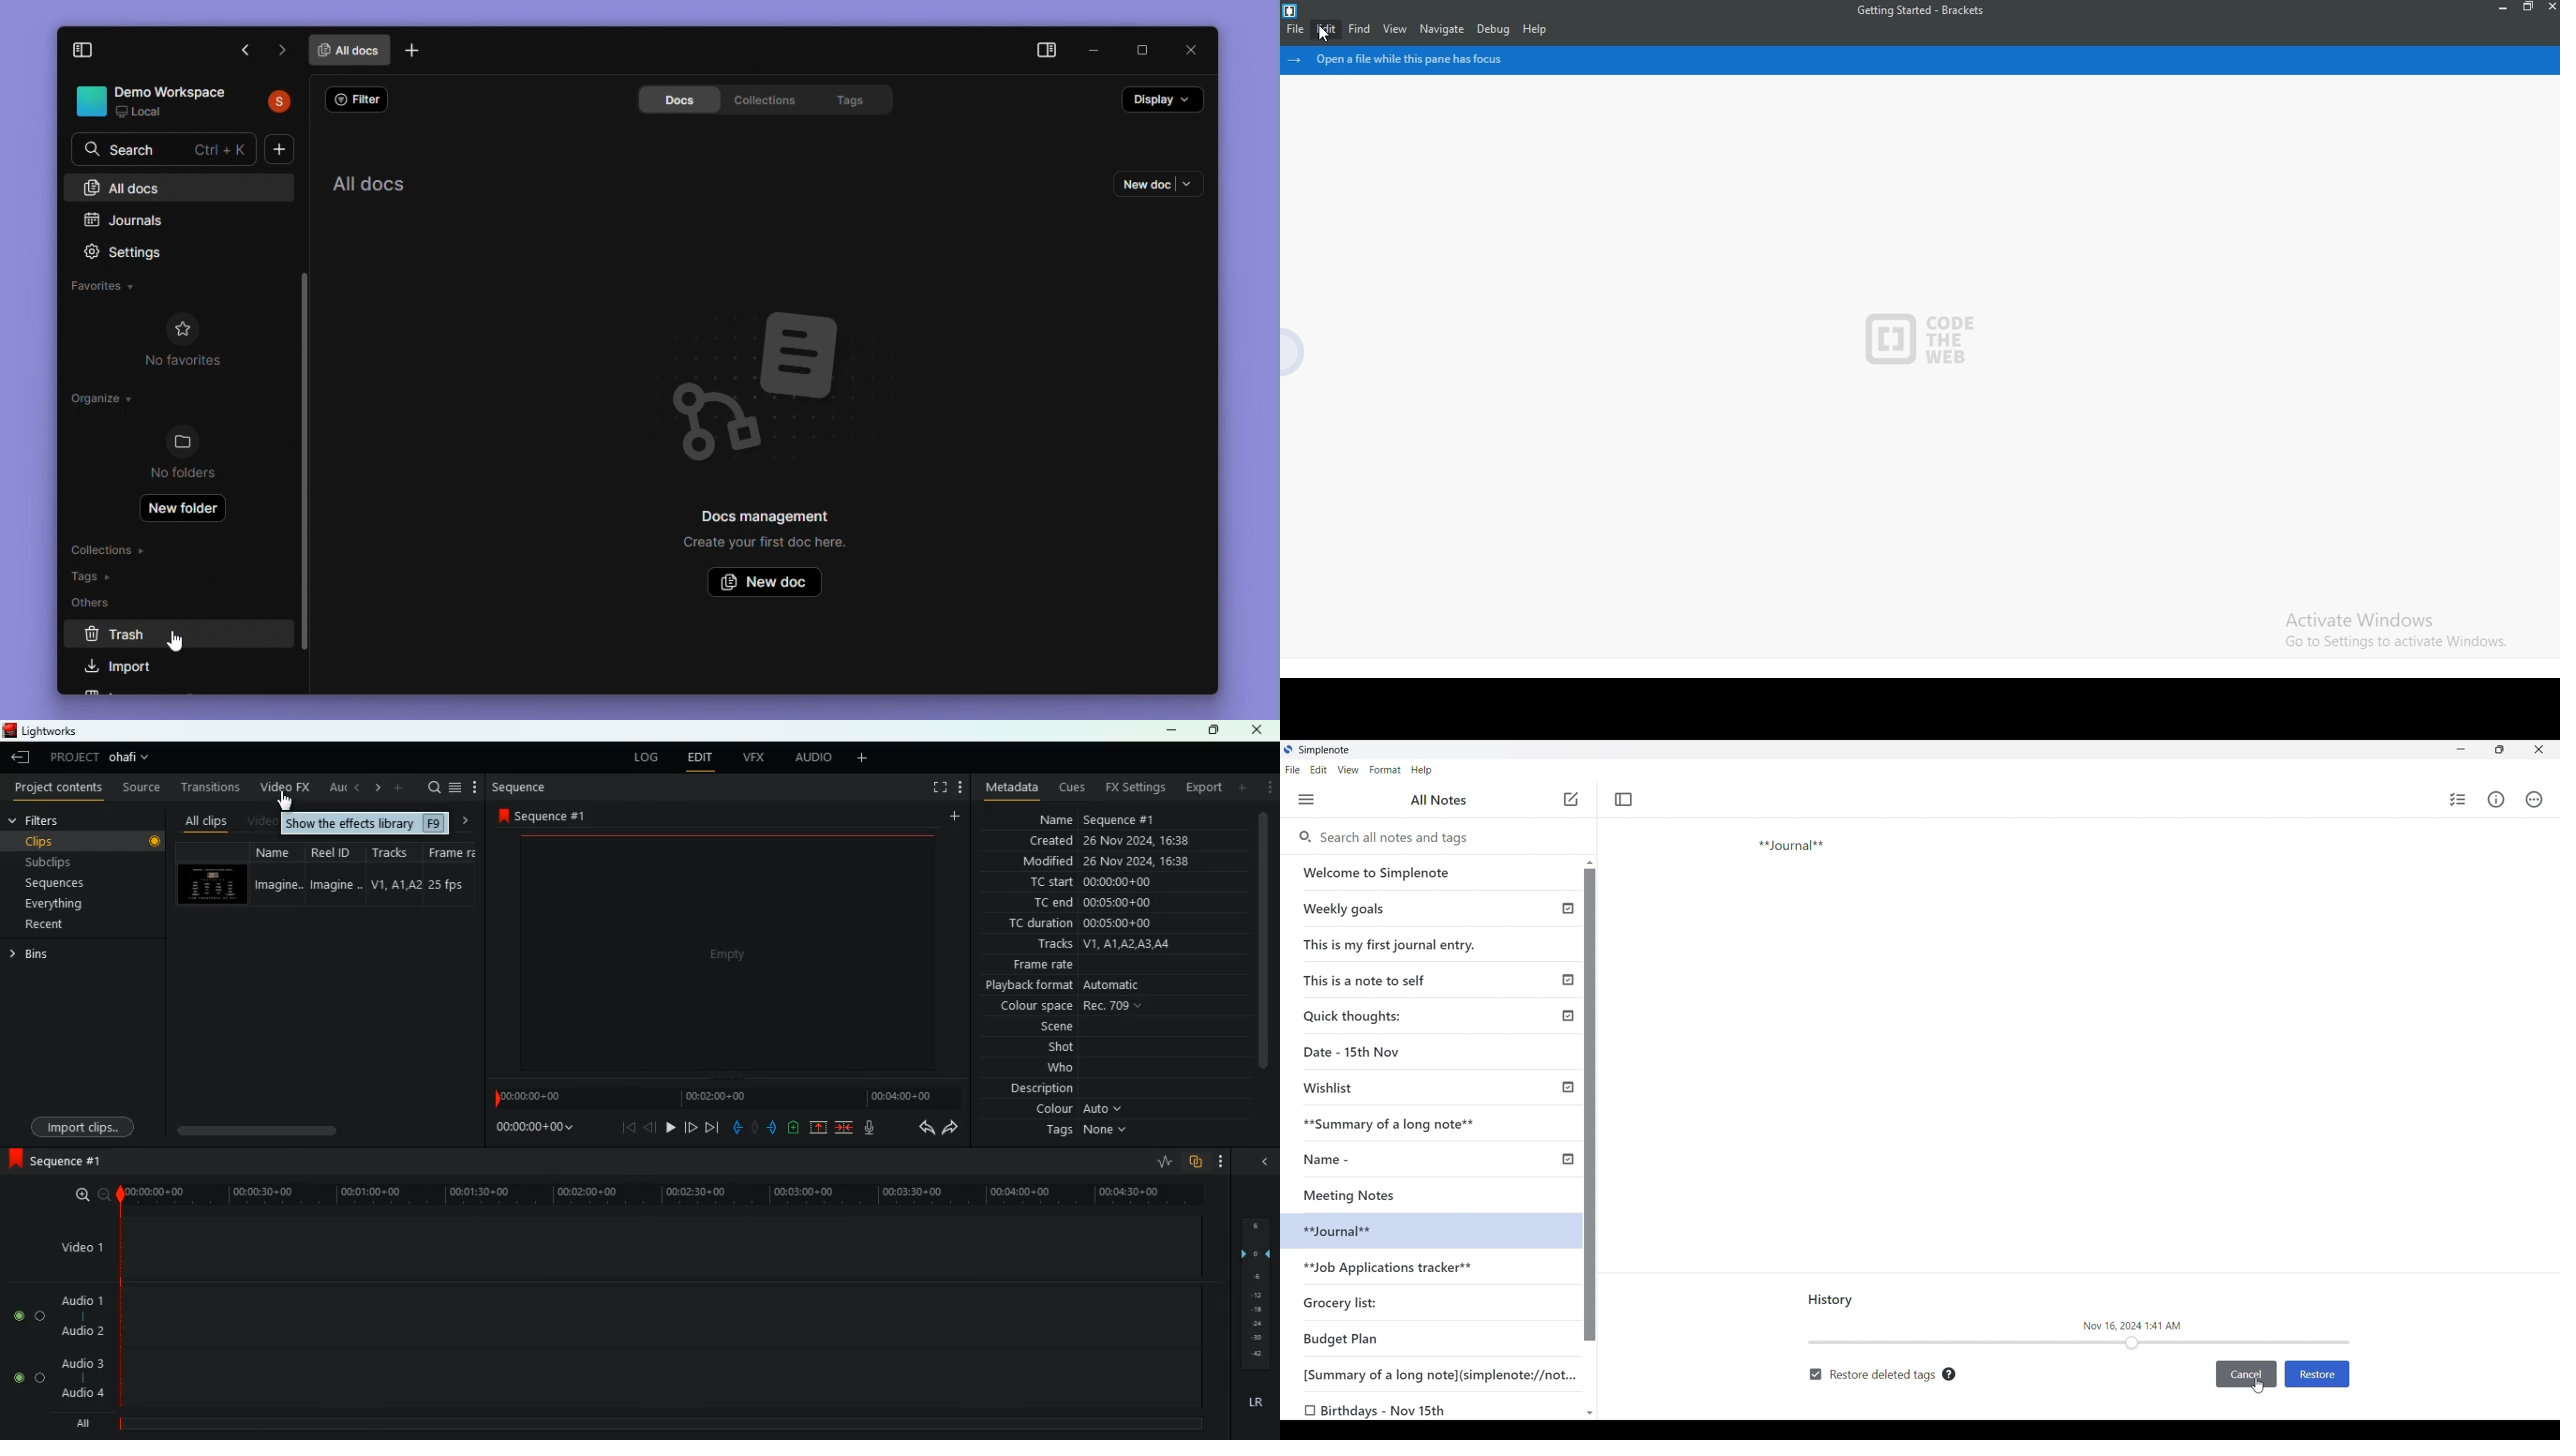 This screenshot has width=2576, height=1456. What do you see at coordinates (1046, 49) in the screenshot?
I see `Collapse side bar` at bounding box center [1046, 49].